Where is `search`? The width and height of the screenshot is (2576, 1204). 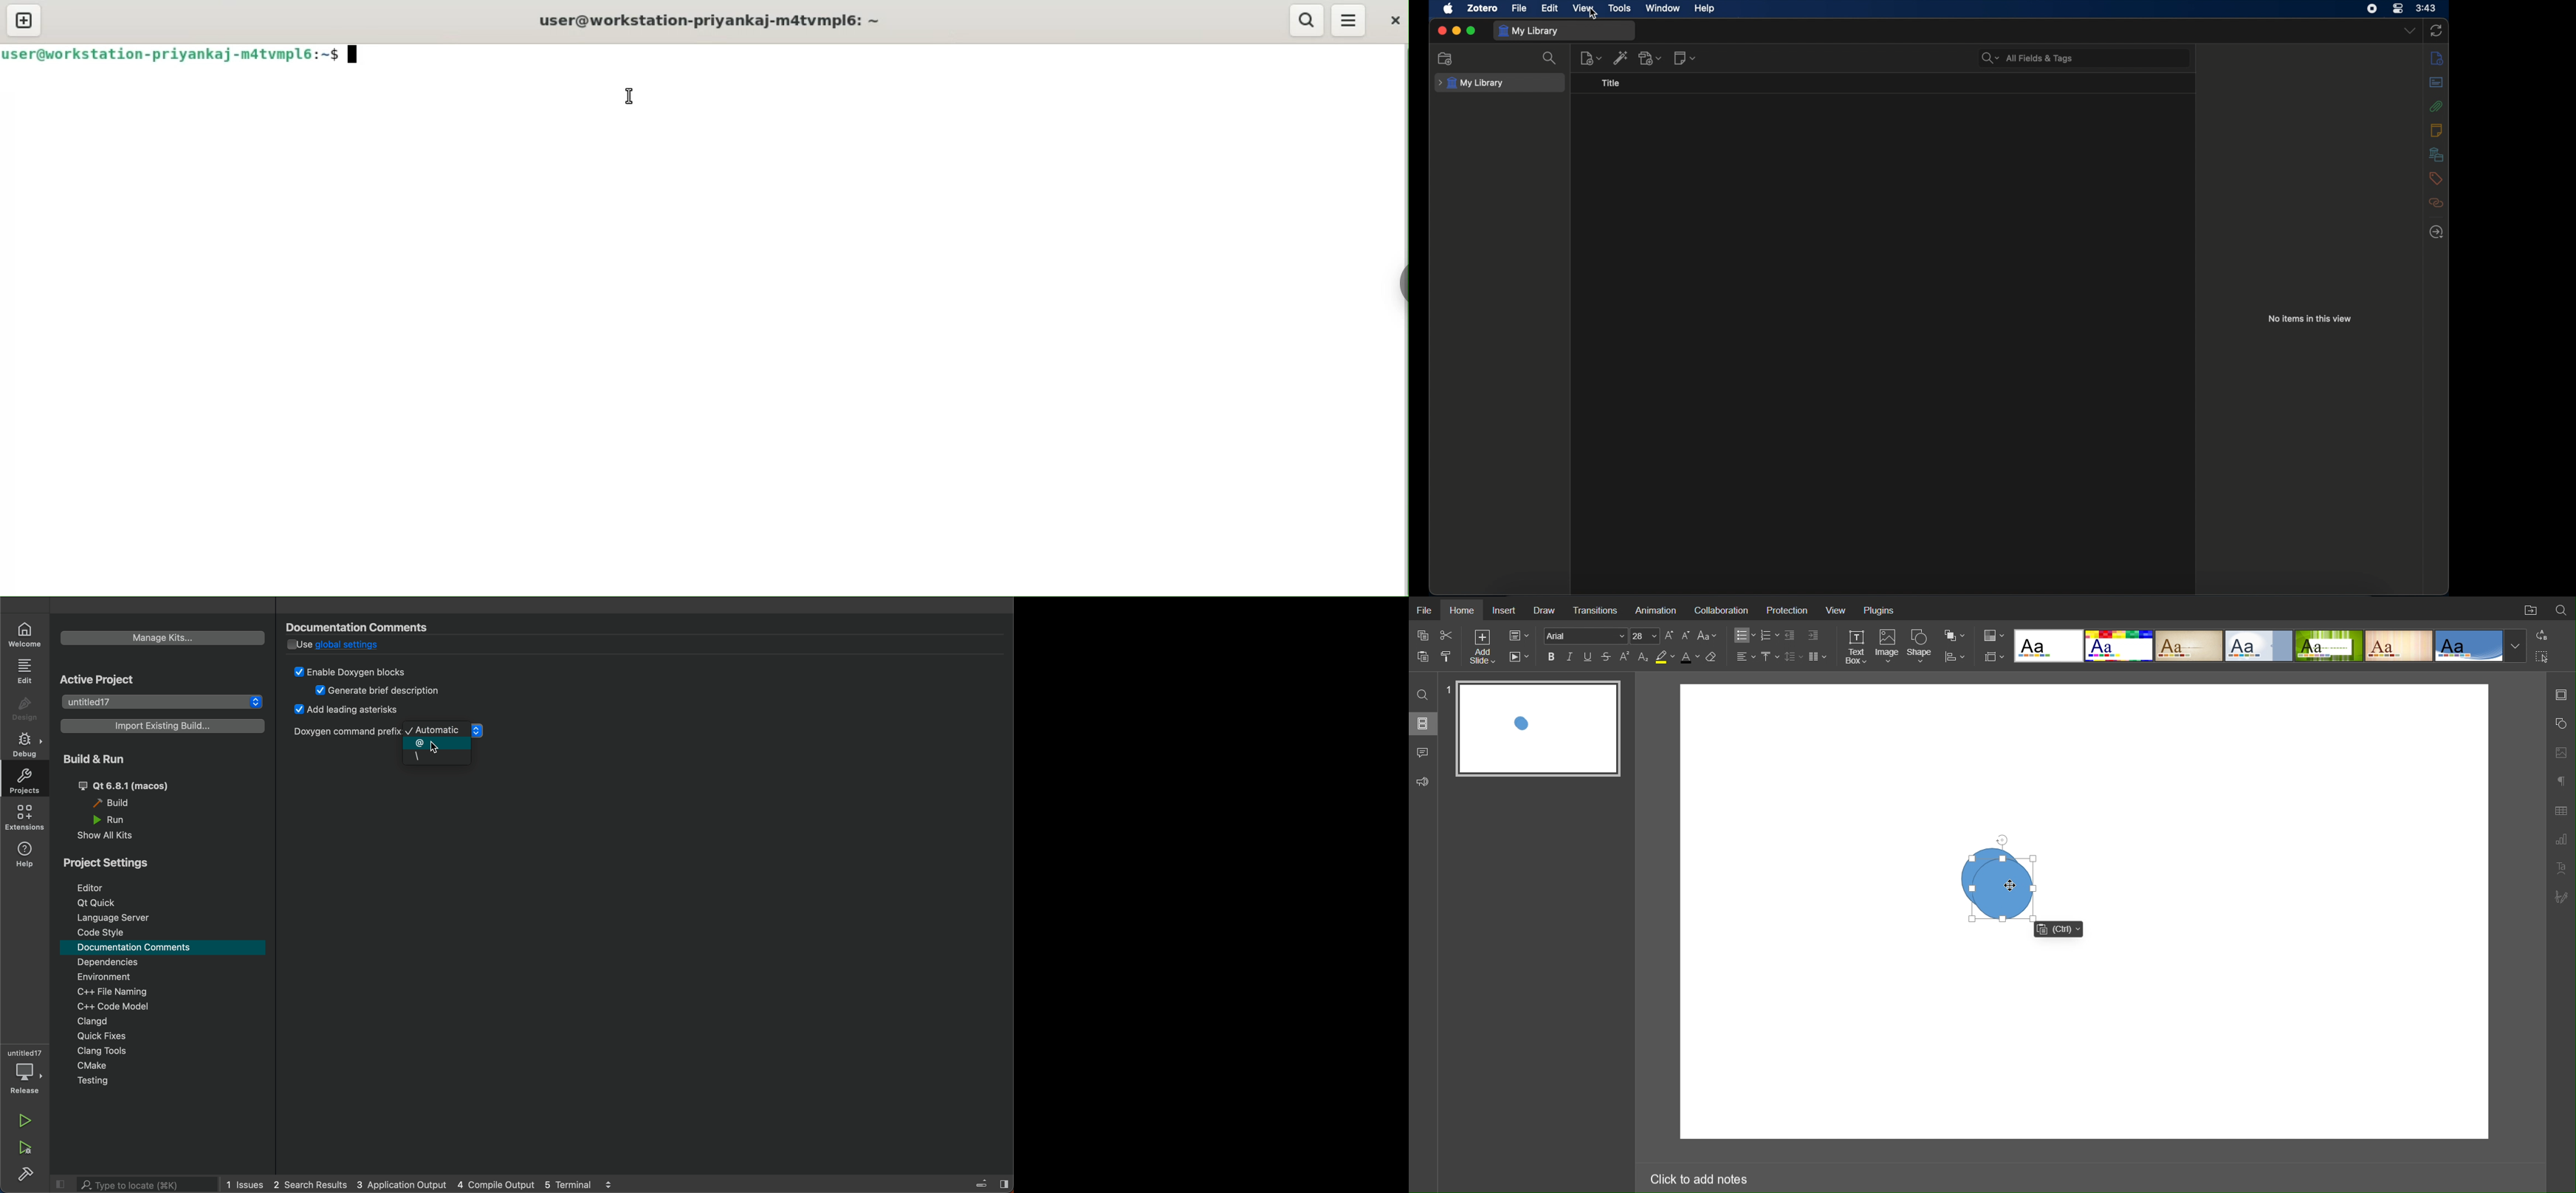
search is located at coordinates (1551, 58).